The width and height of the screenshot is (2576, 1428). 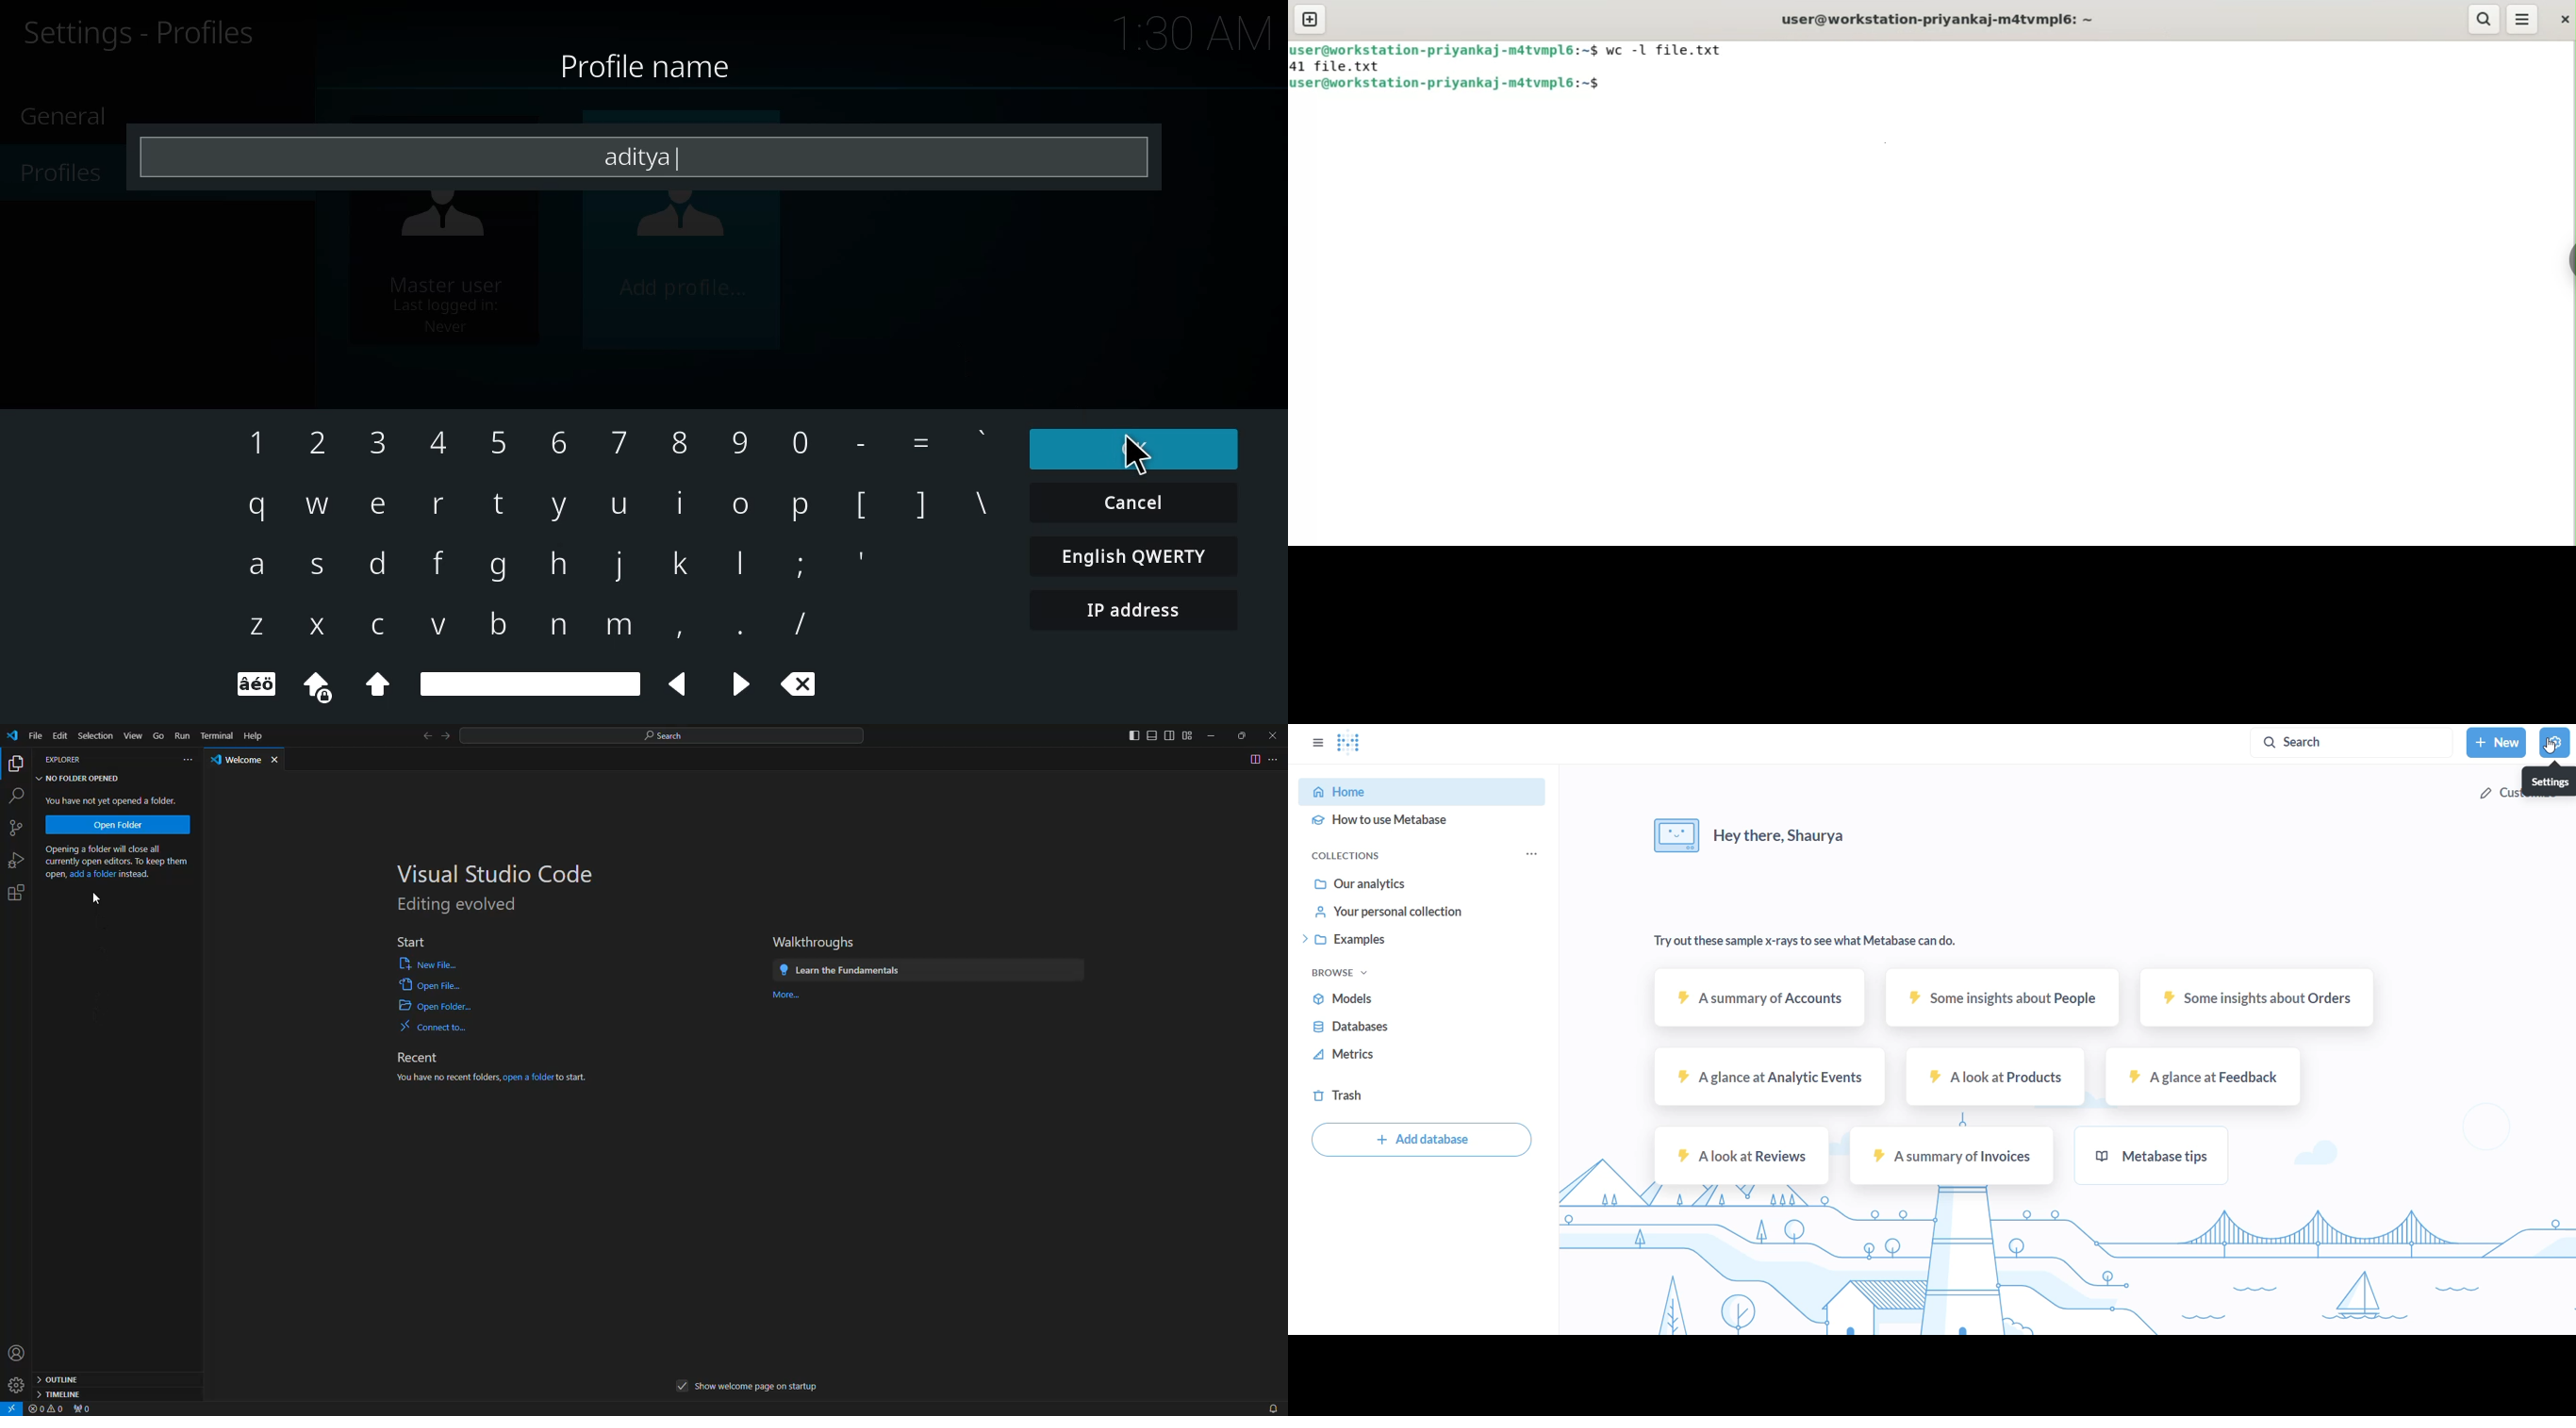 What do you see at coordinates (133, 734) in the screenshot?
I see `view` at bounding box center [133, 734].